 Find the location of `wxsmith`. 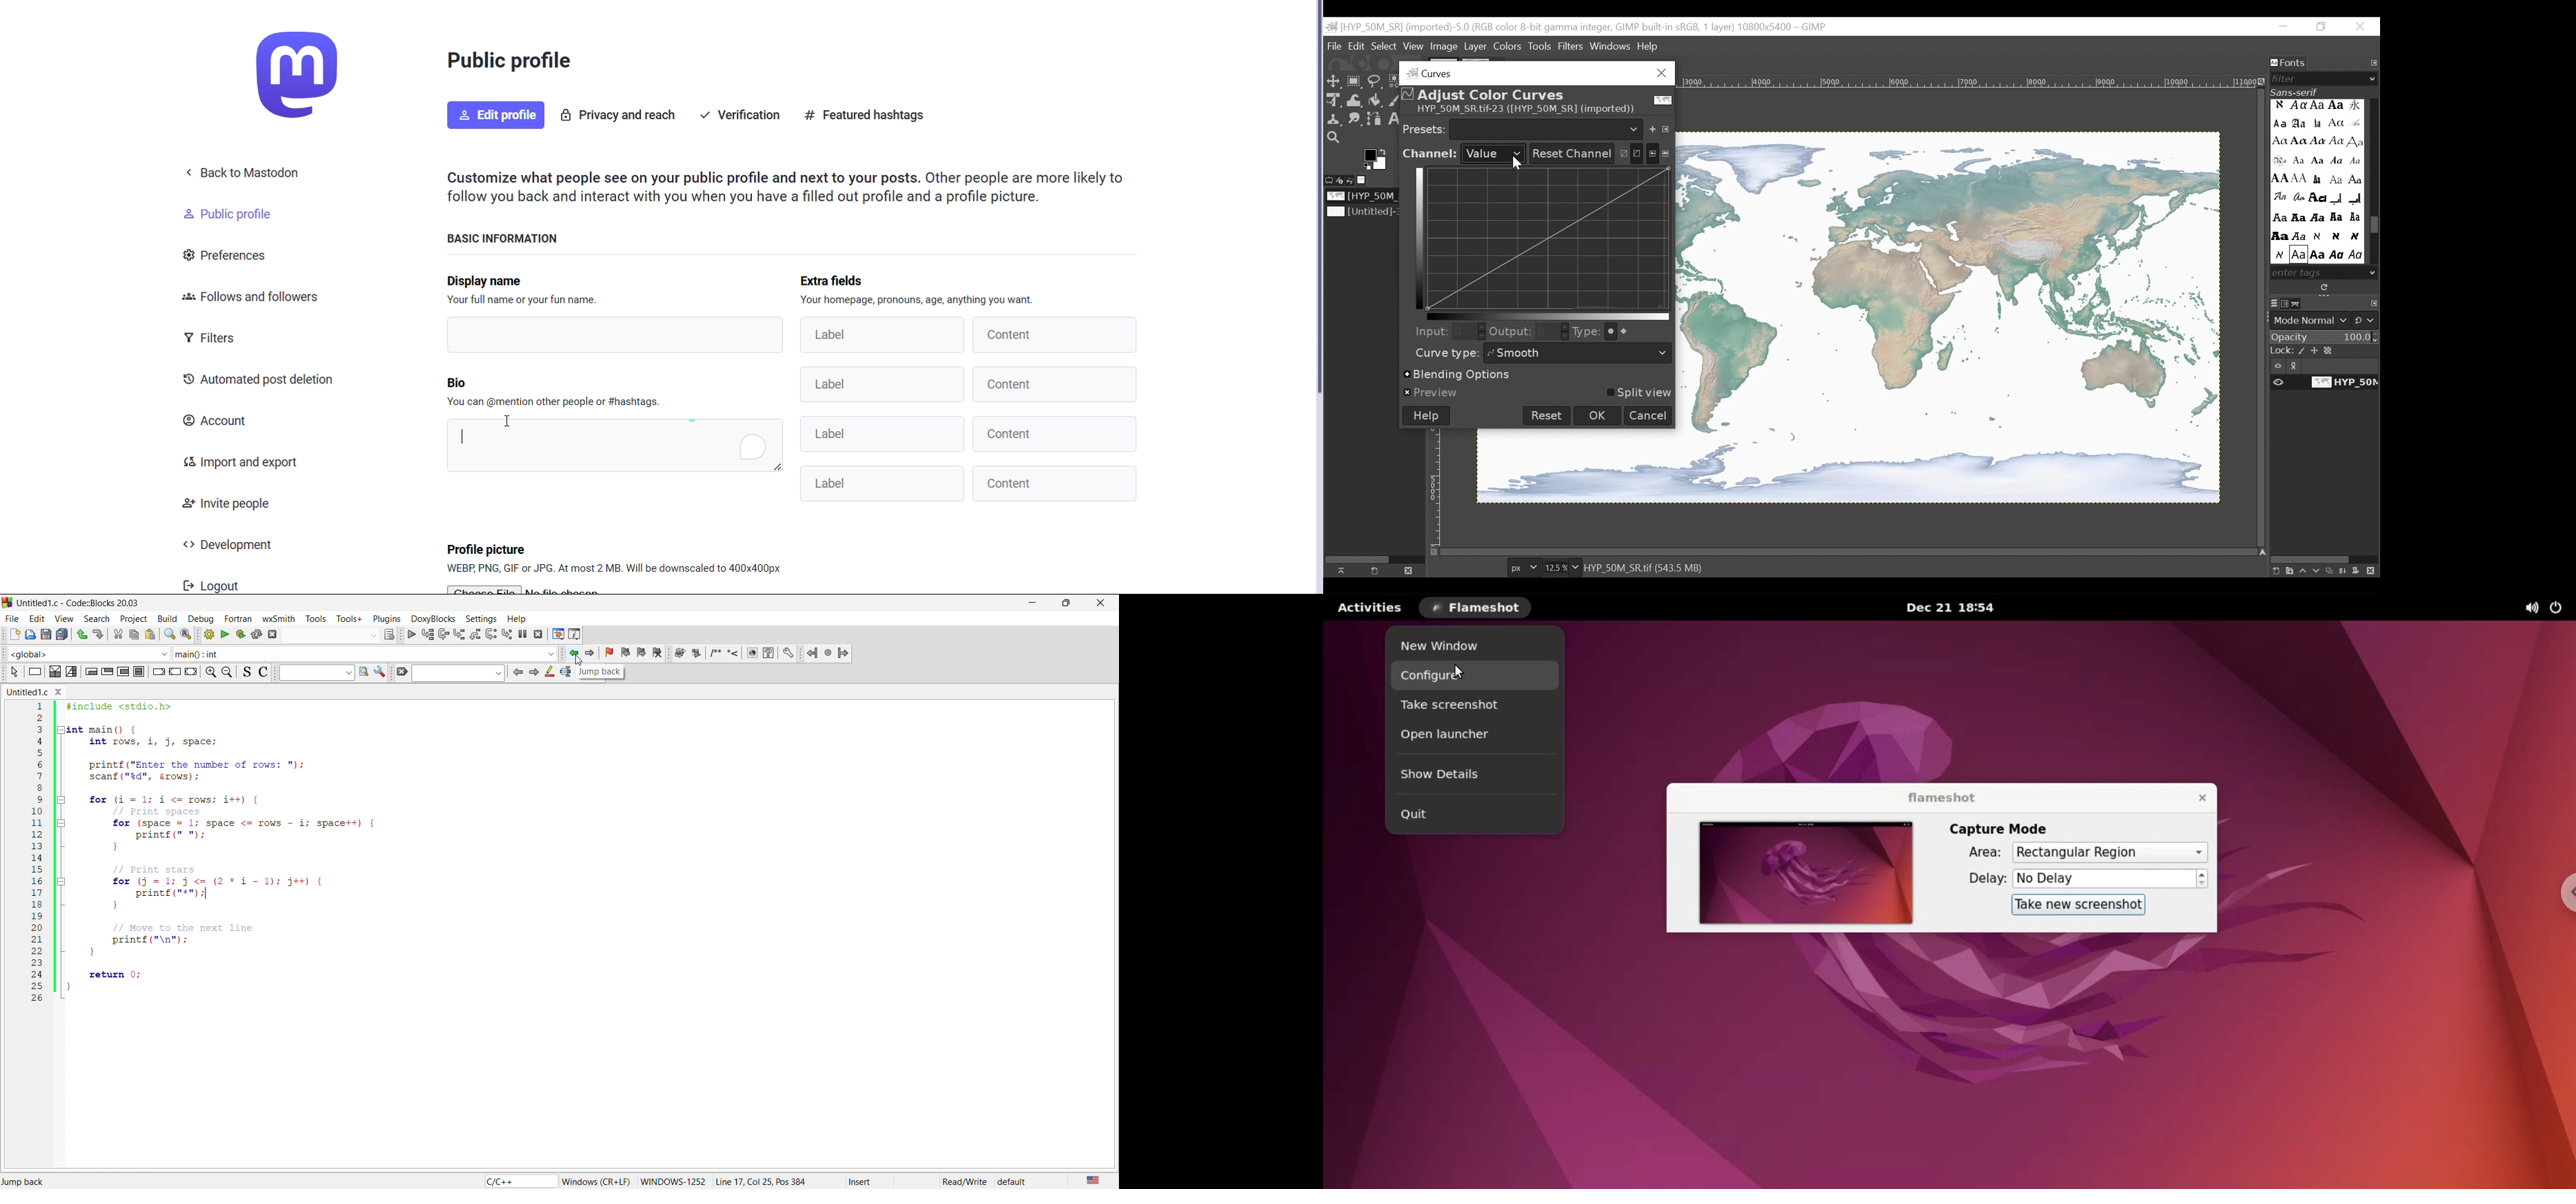

wxsmith is located at coordinates (280, 617).